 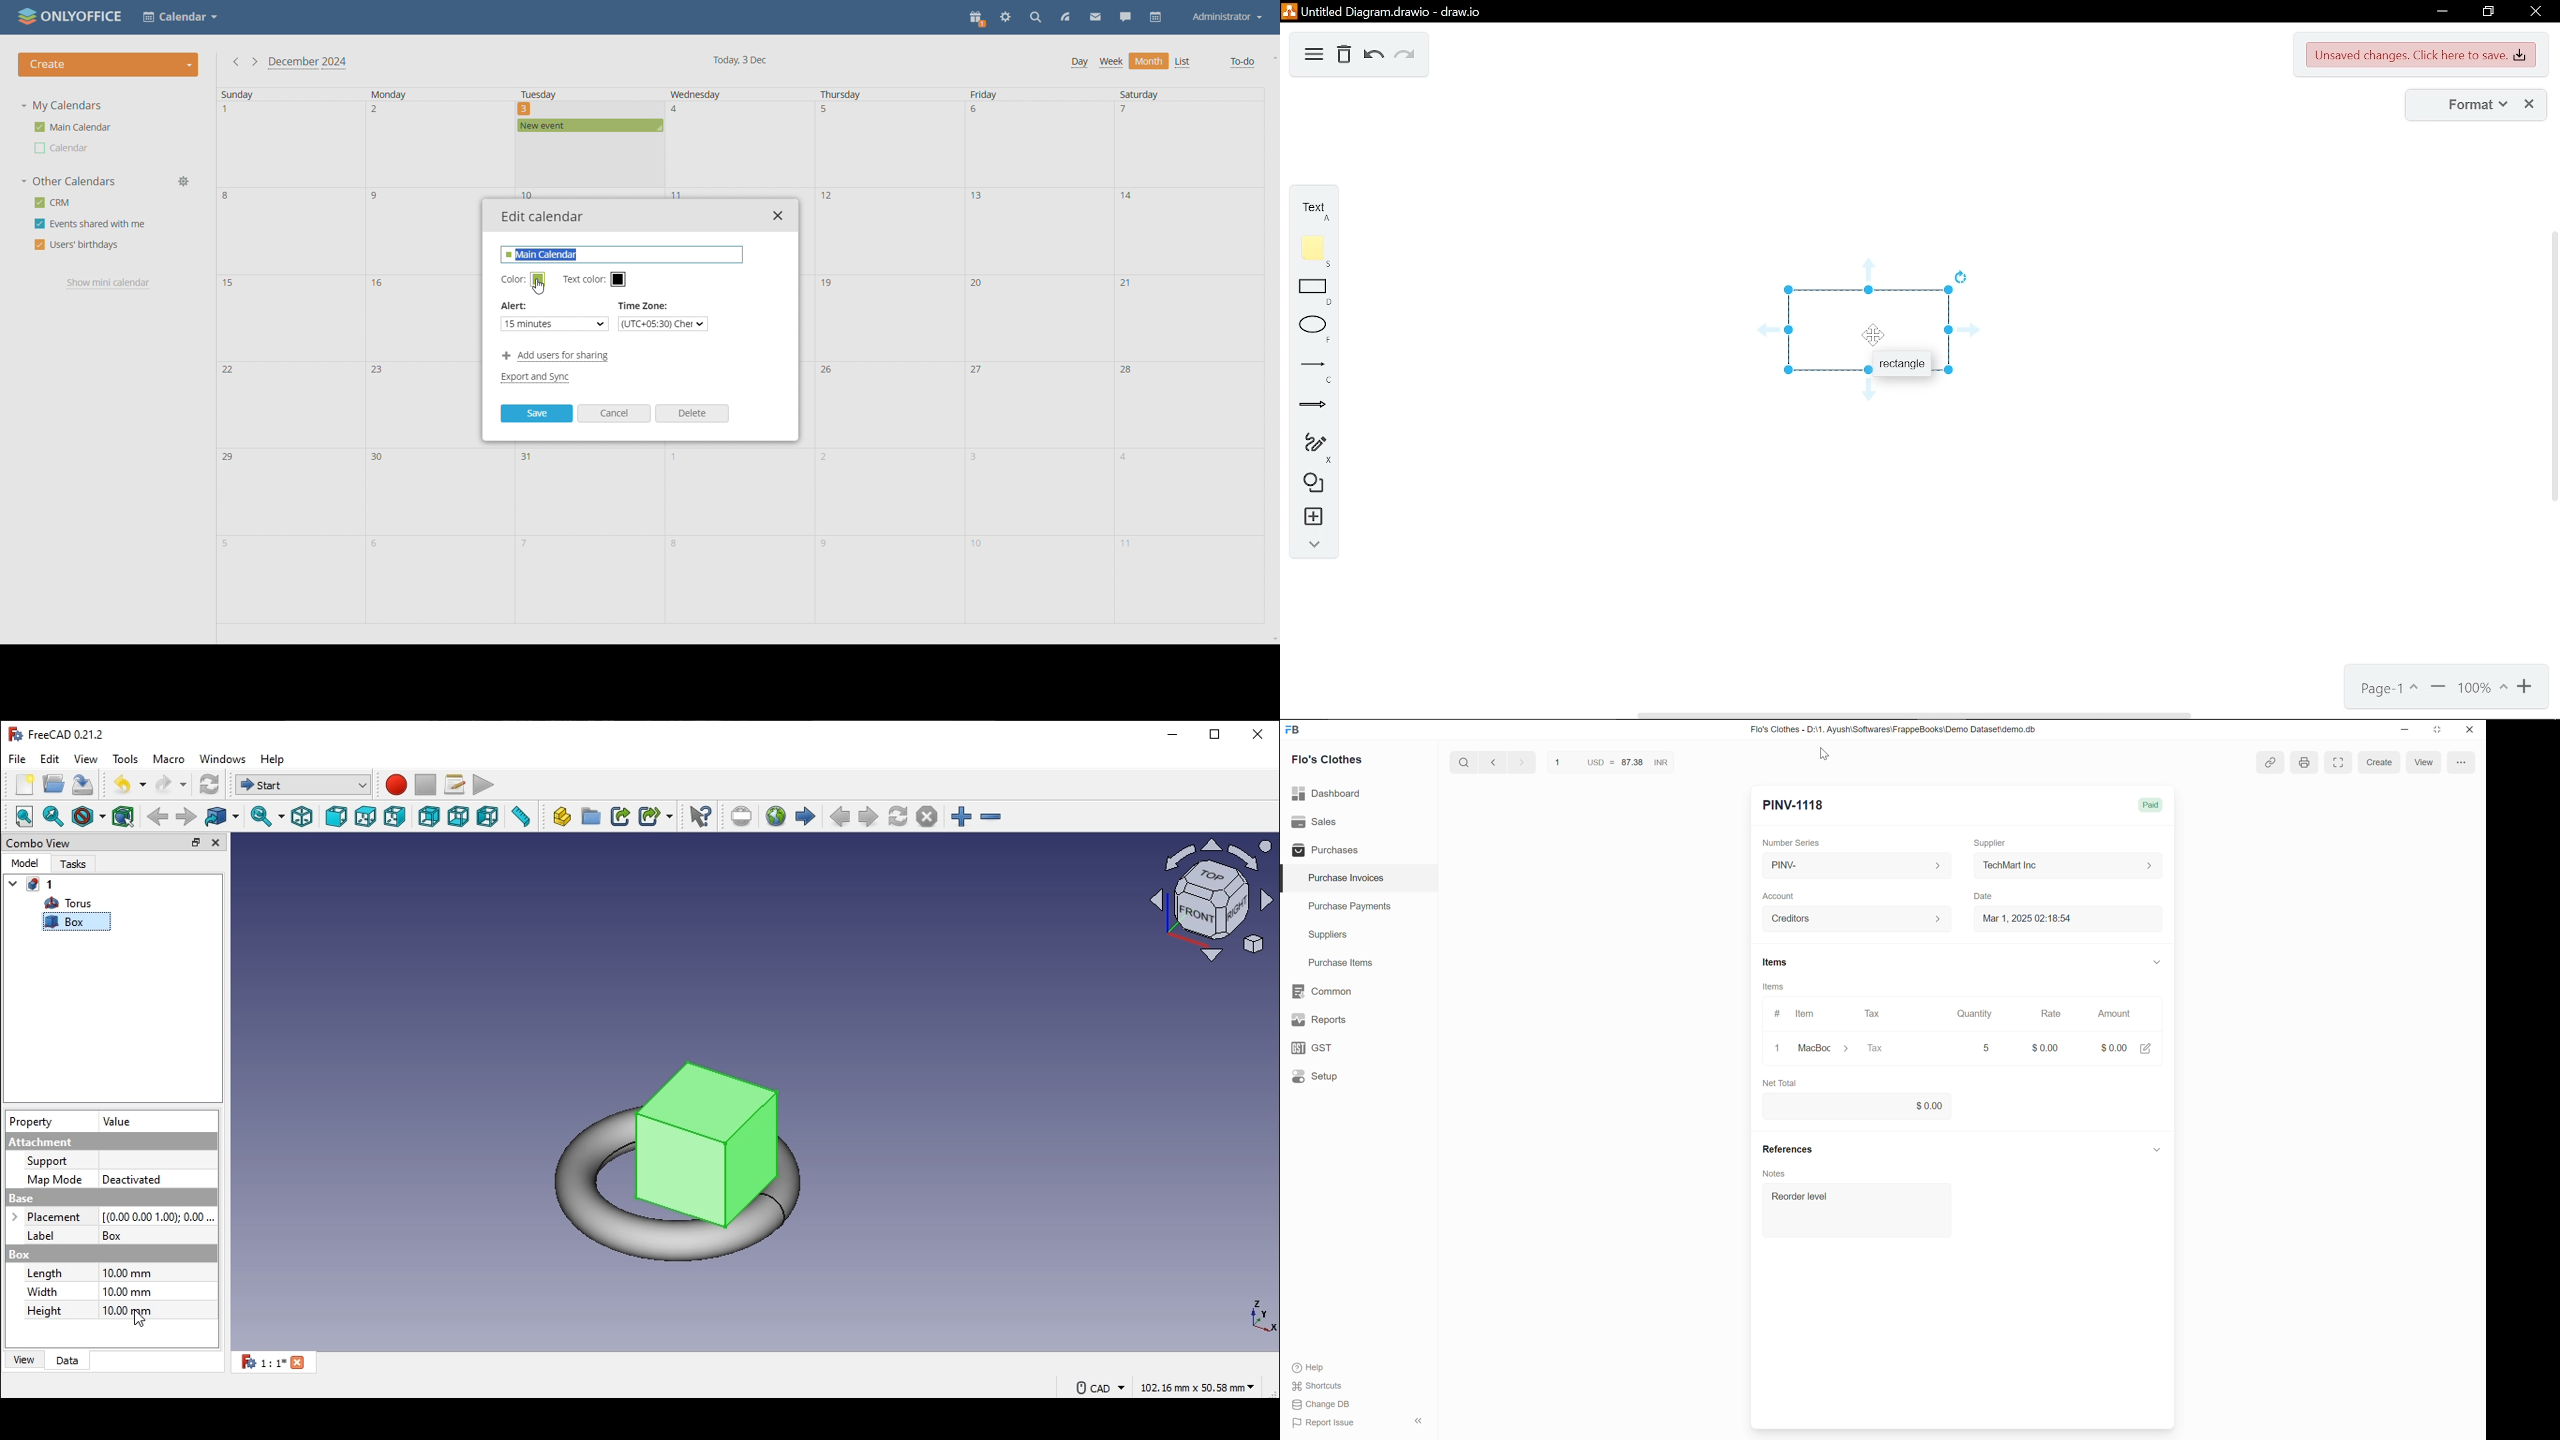 What do you see at coordinates (1779, 1050) in the screenshot?
I see `clear/remove input` at bounding box center [1779, 1050].